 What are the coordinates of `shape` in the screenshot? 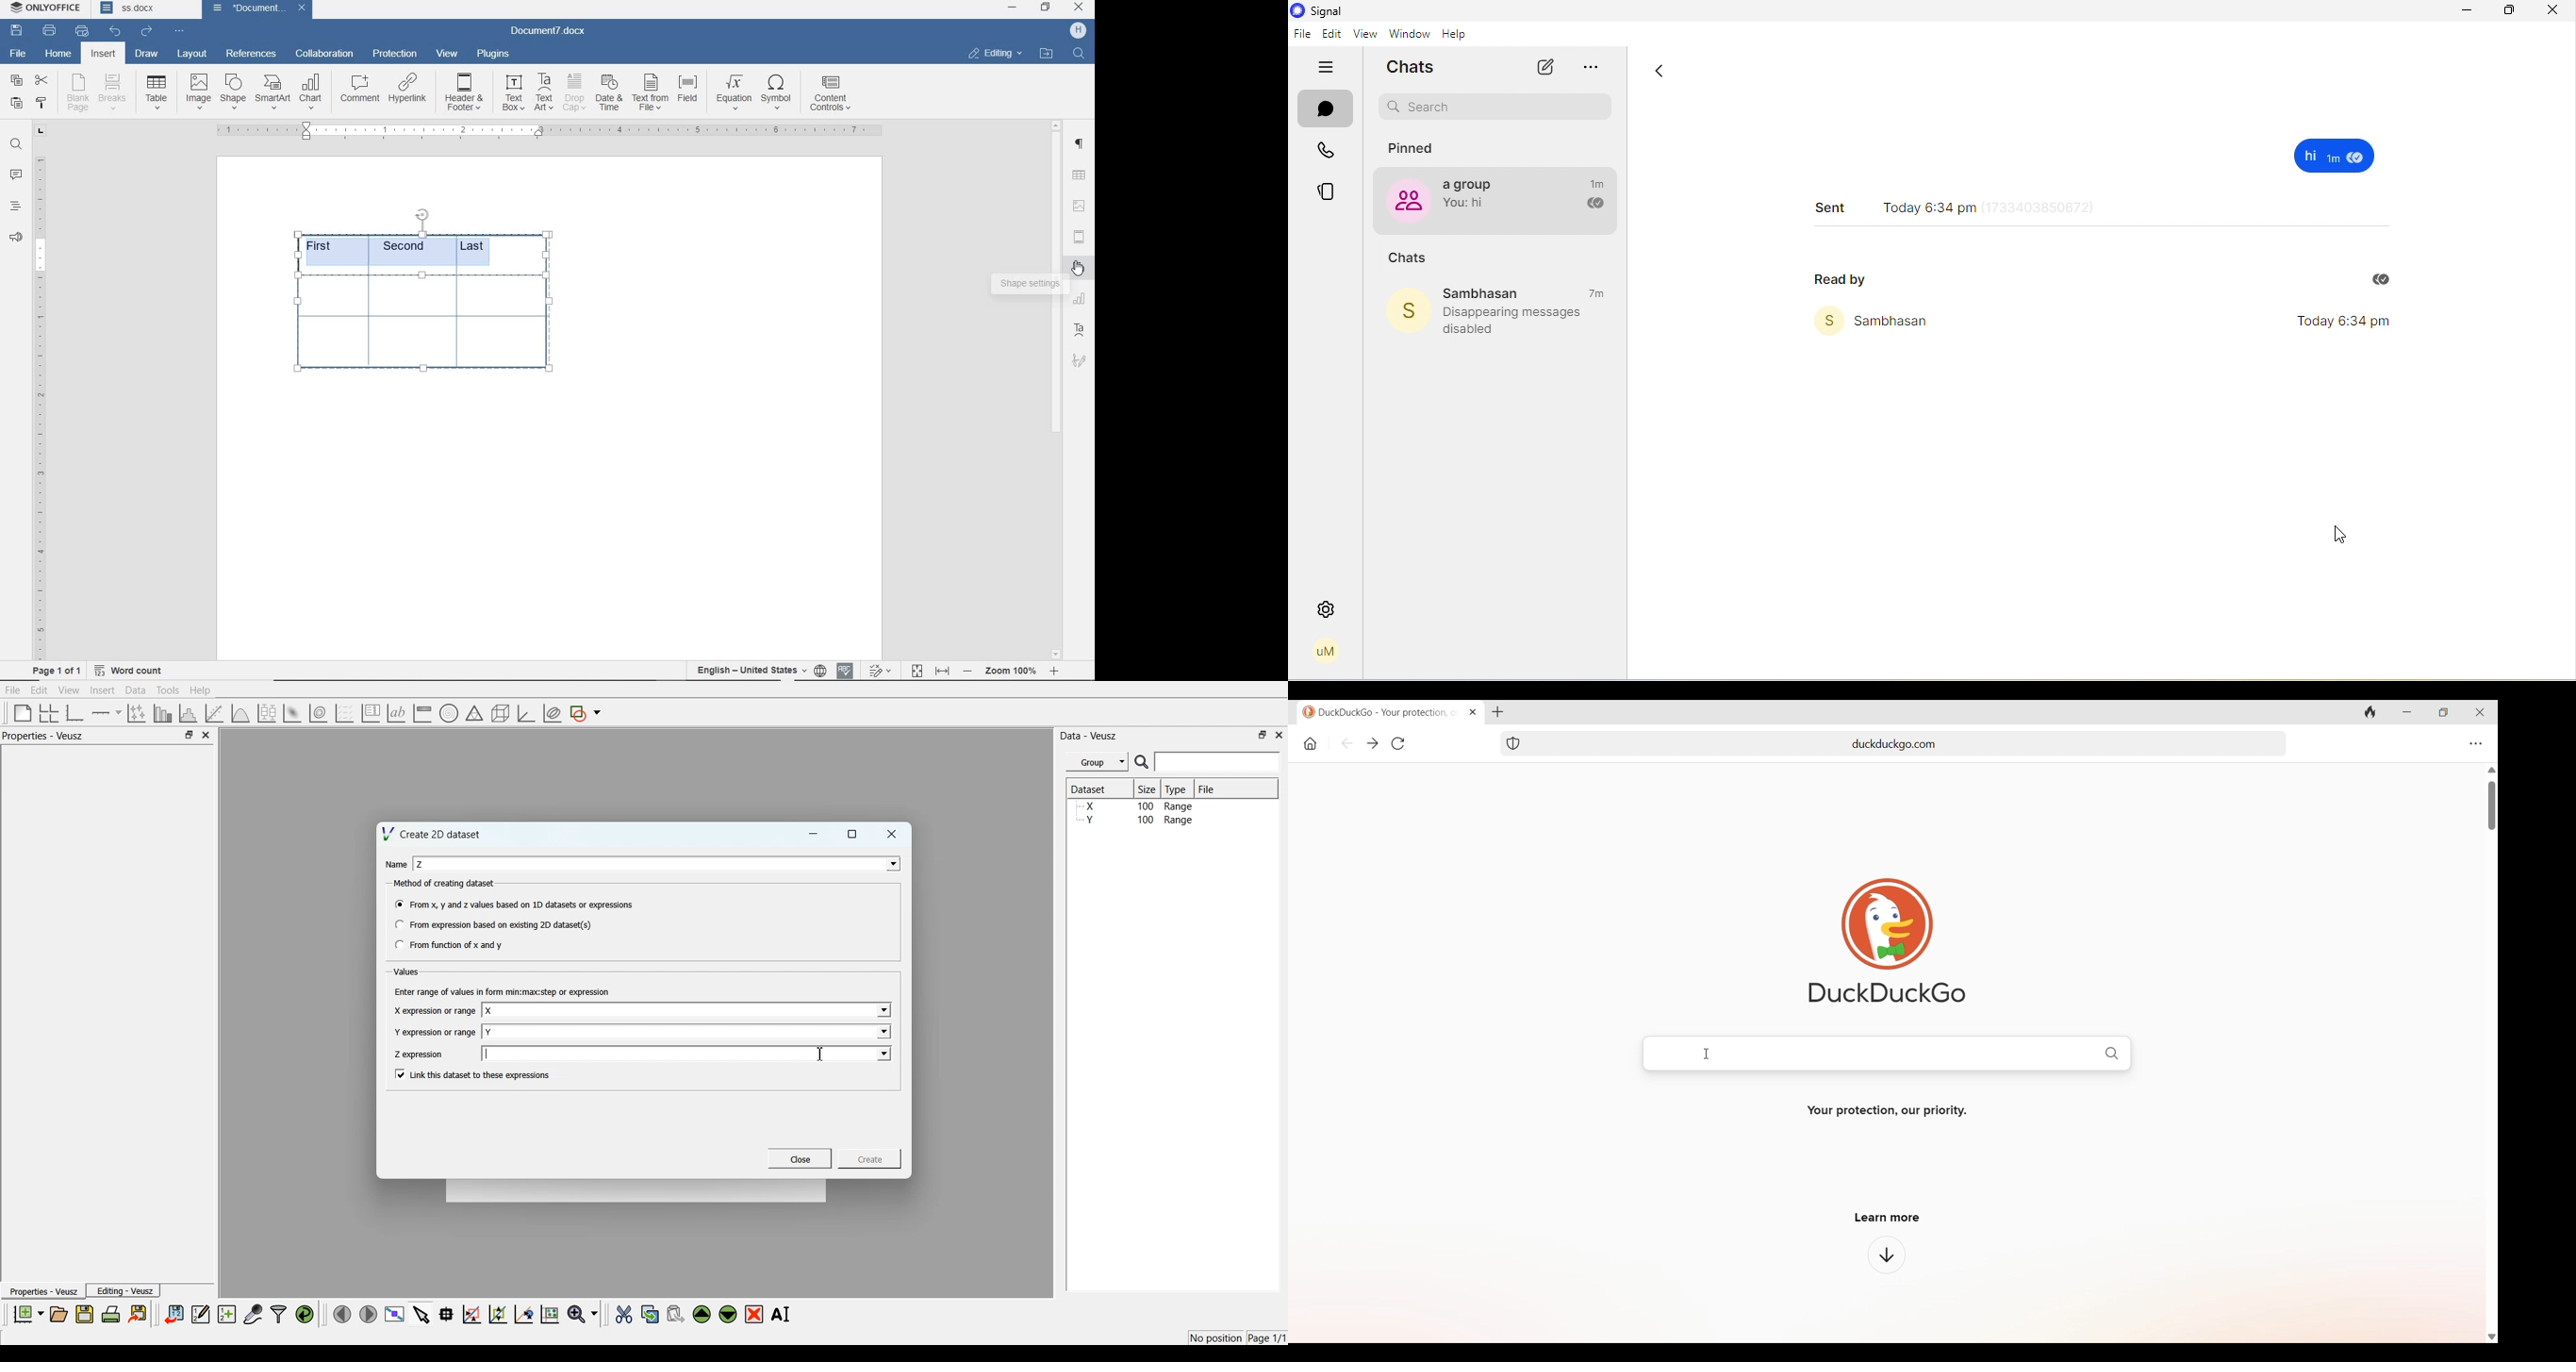 It's located at (233, 91).